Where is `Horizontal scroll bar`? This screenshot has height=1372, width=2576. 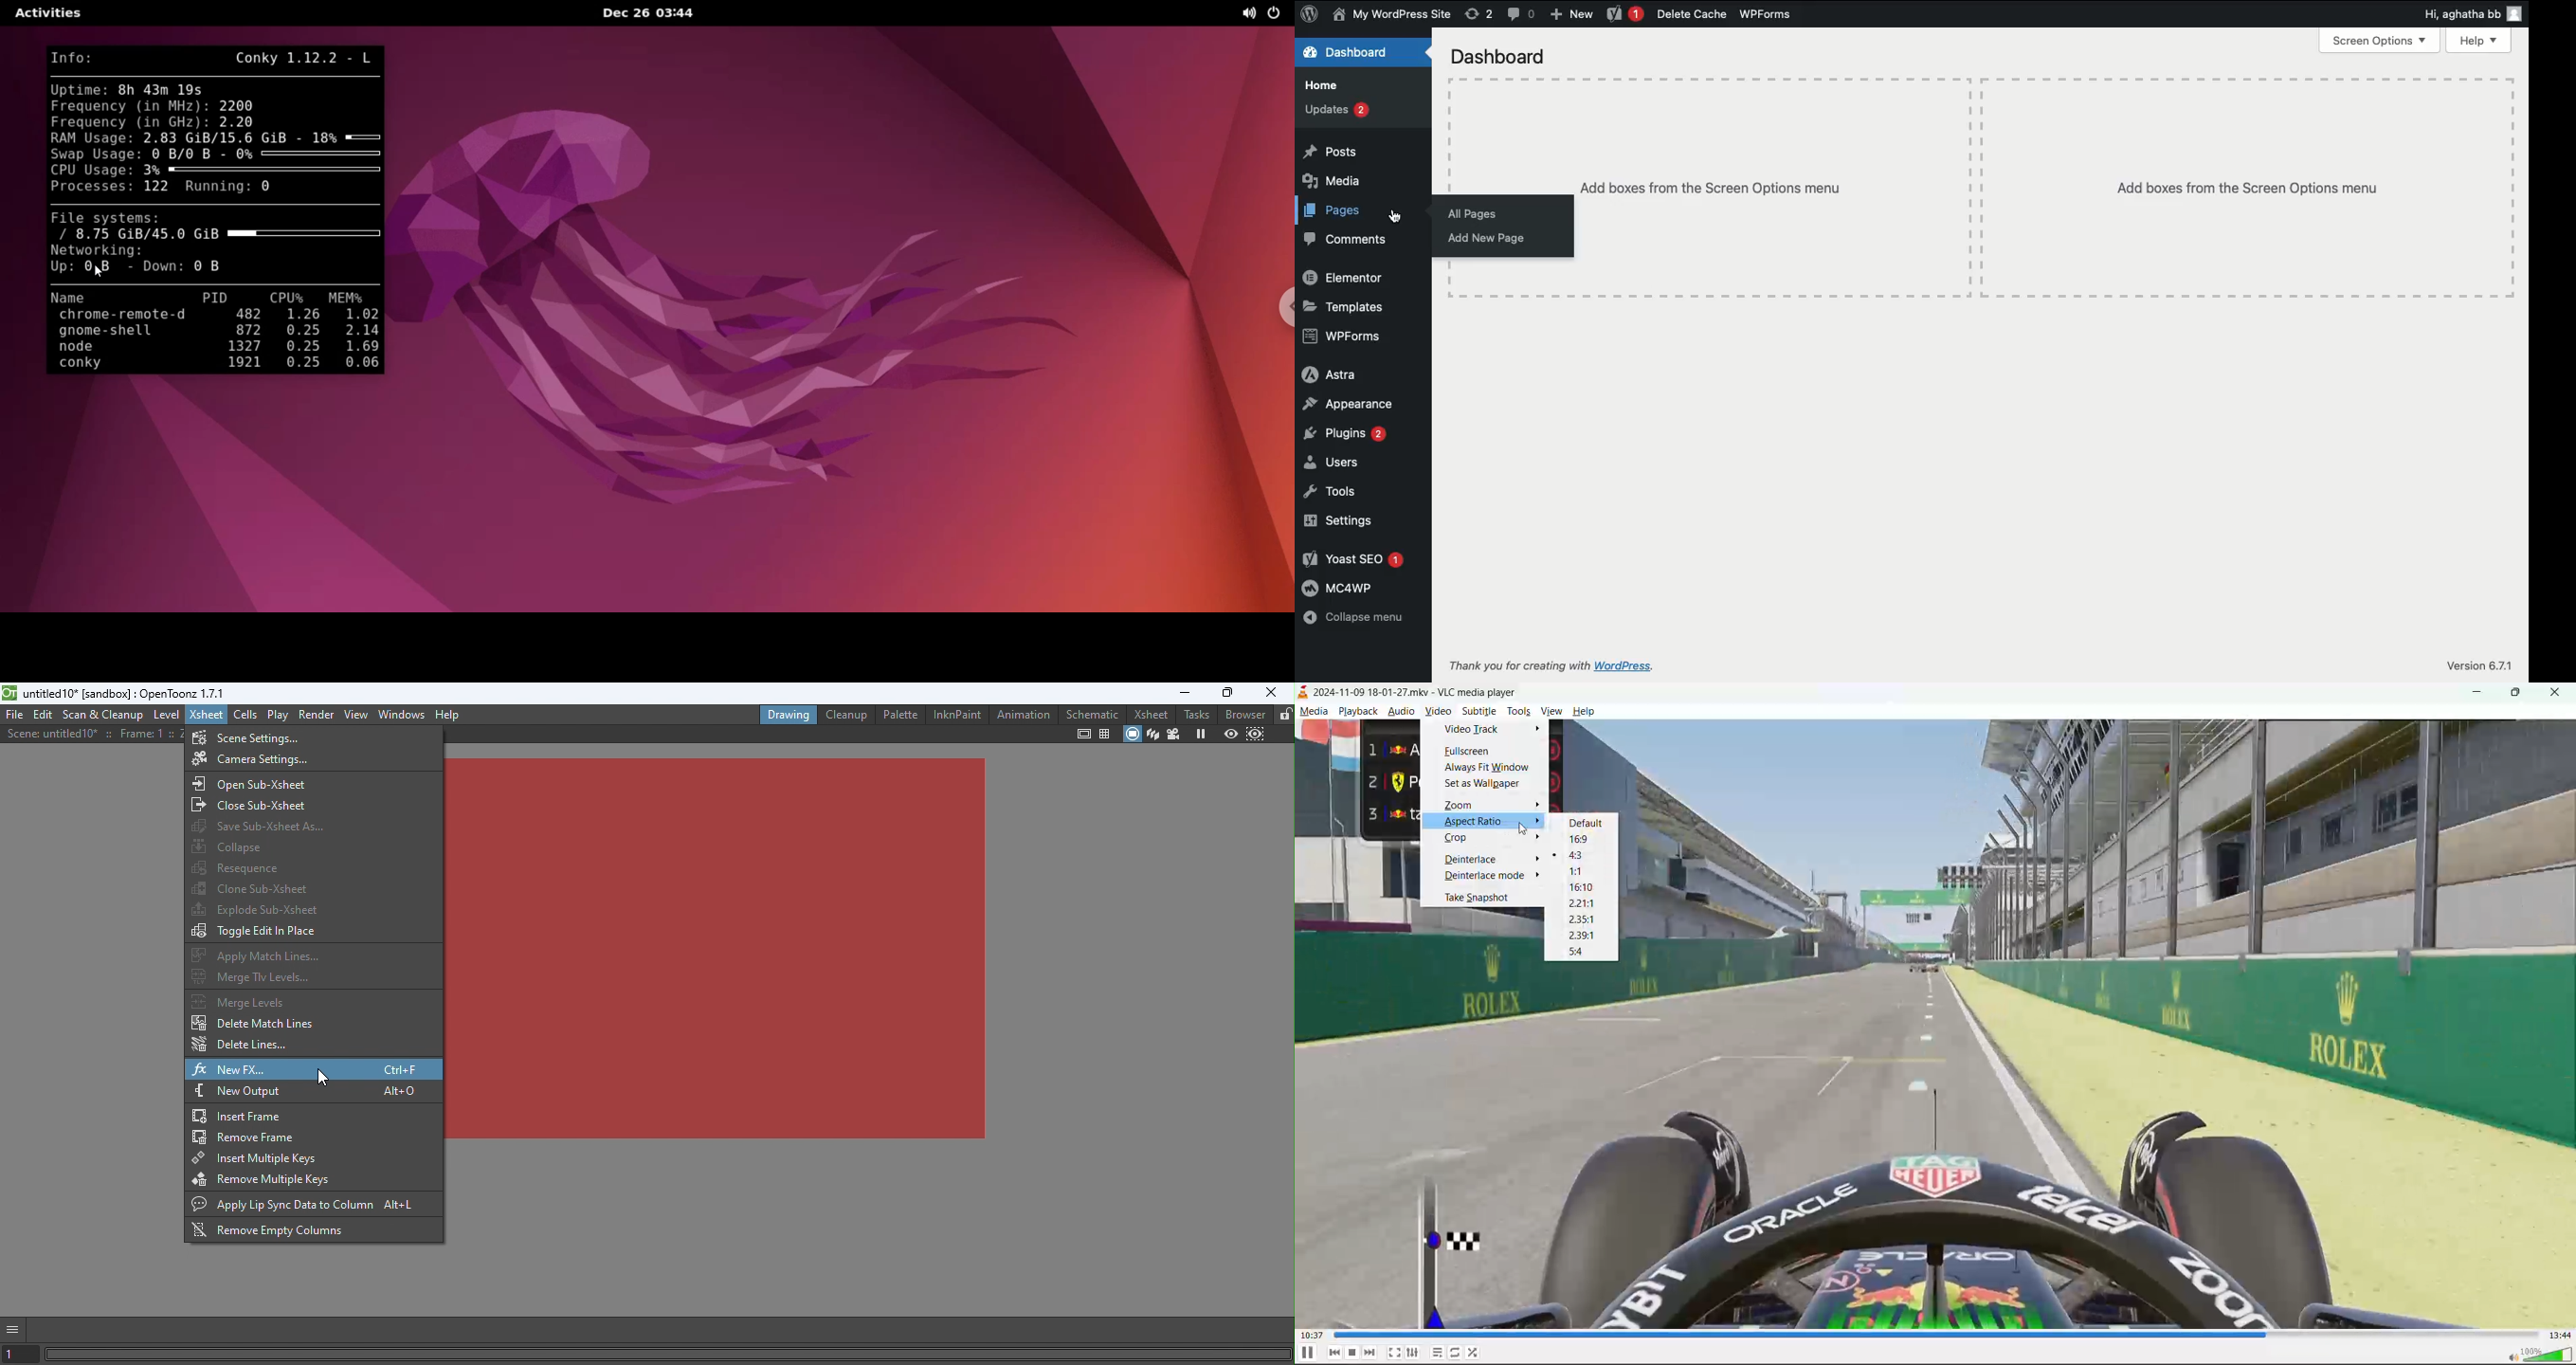
Horizontal scroll bar is located at coordinates (669, 1354).